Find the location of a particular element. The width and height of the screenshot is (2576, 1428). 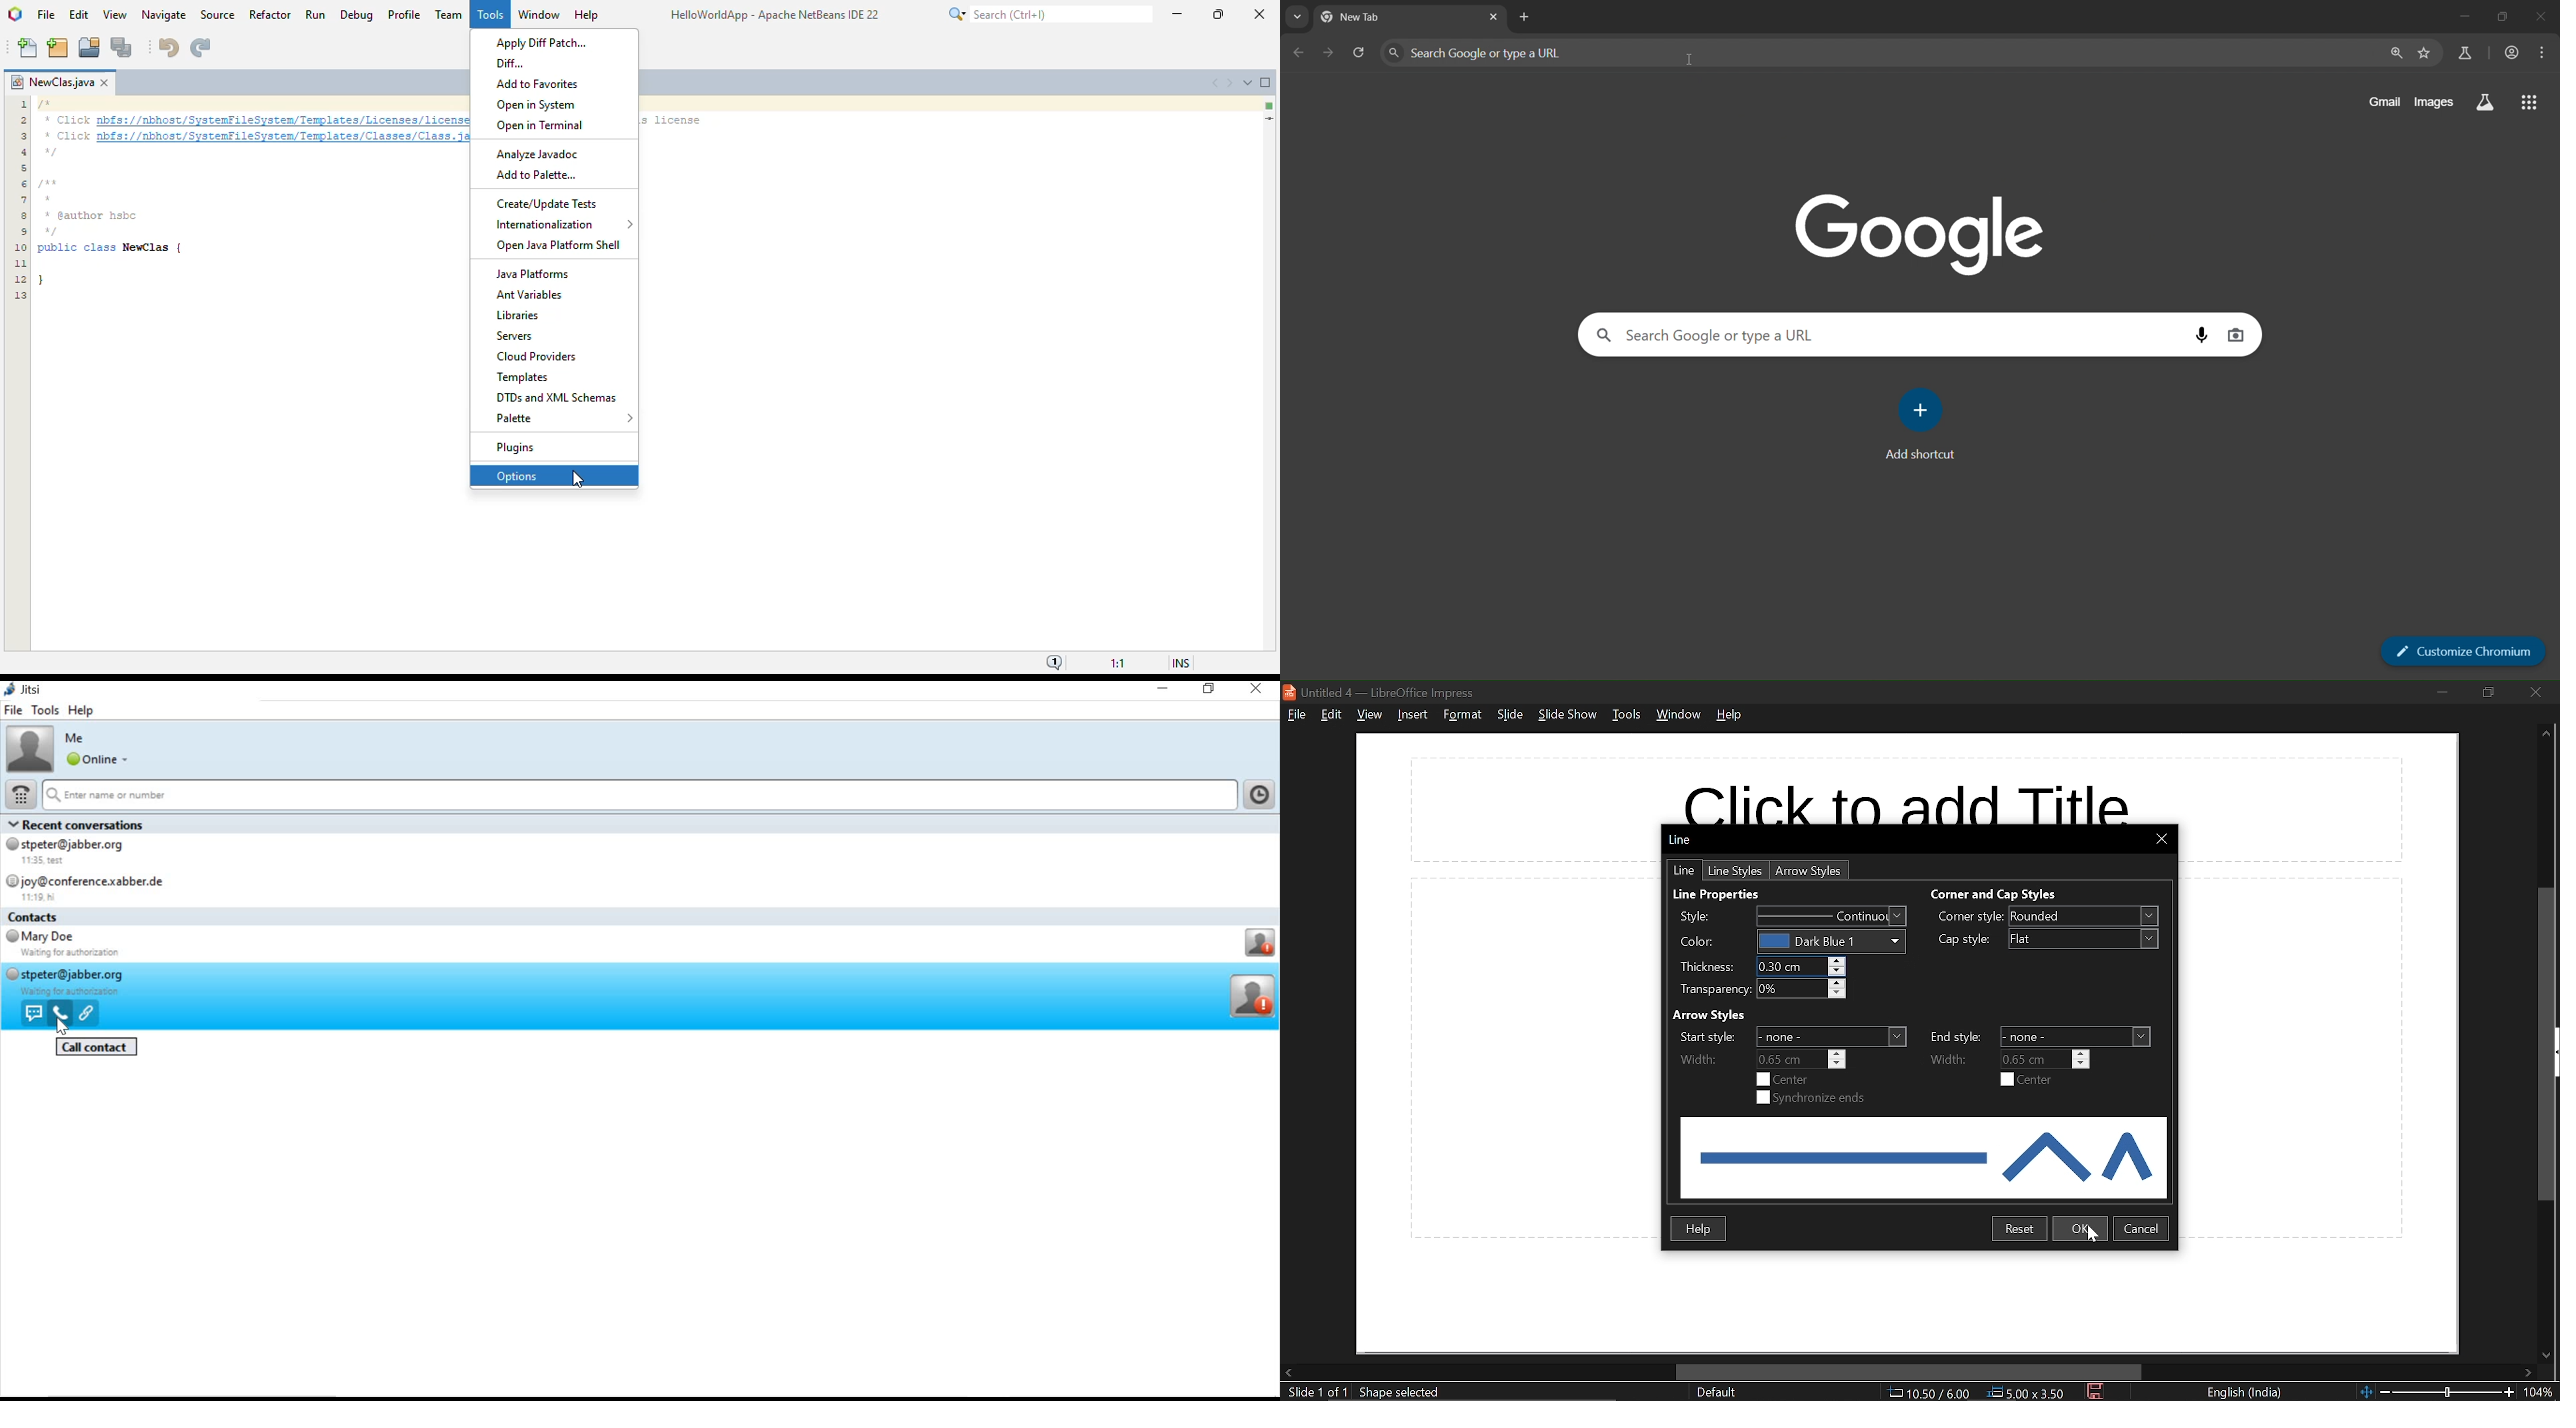

change zoom is located at coordinates (2437, 1392).